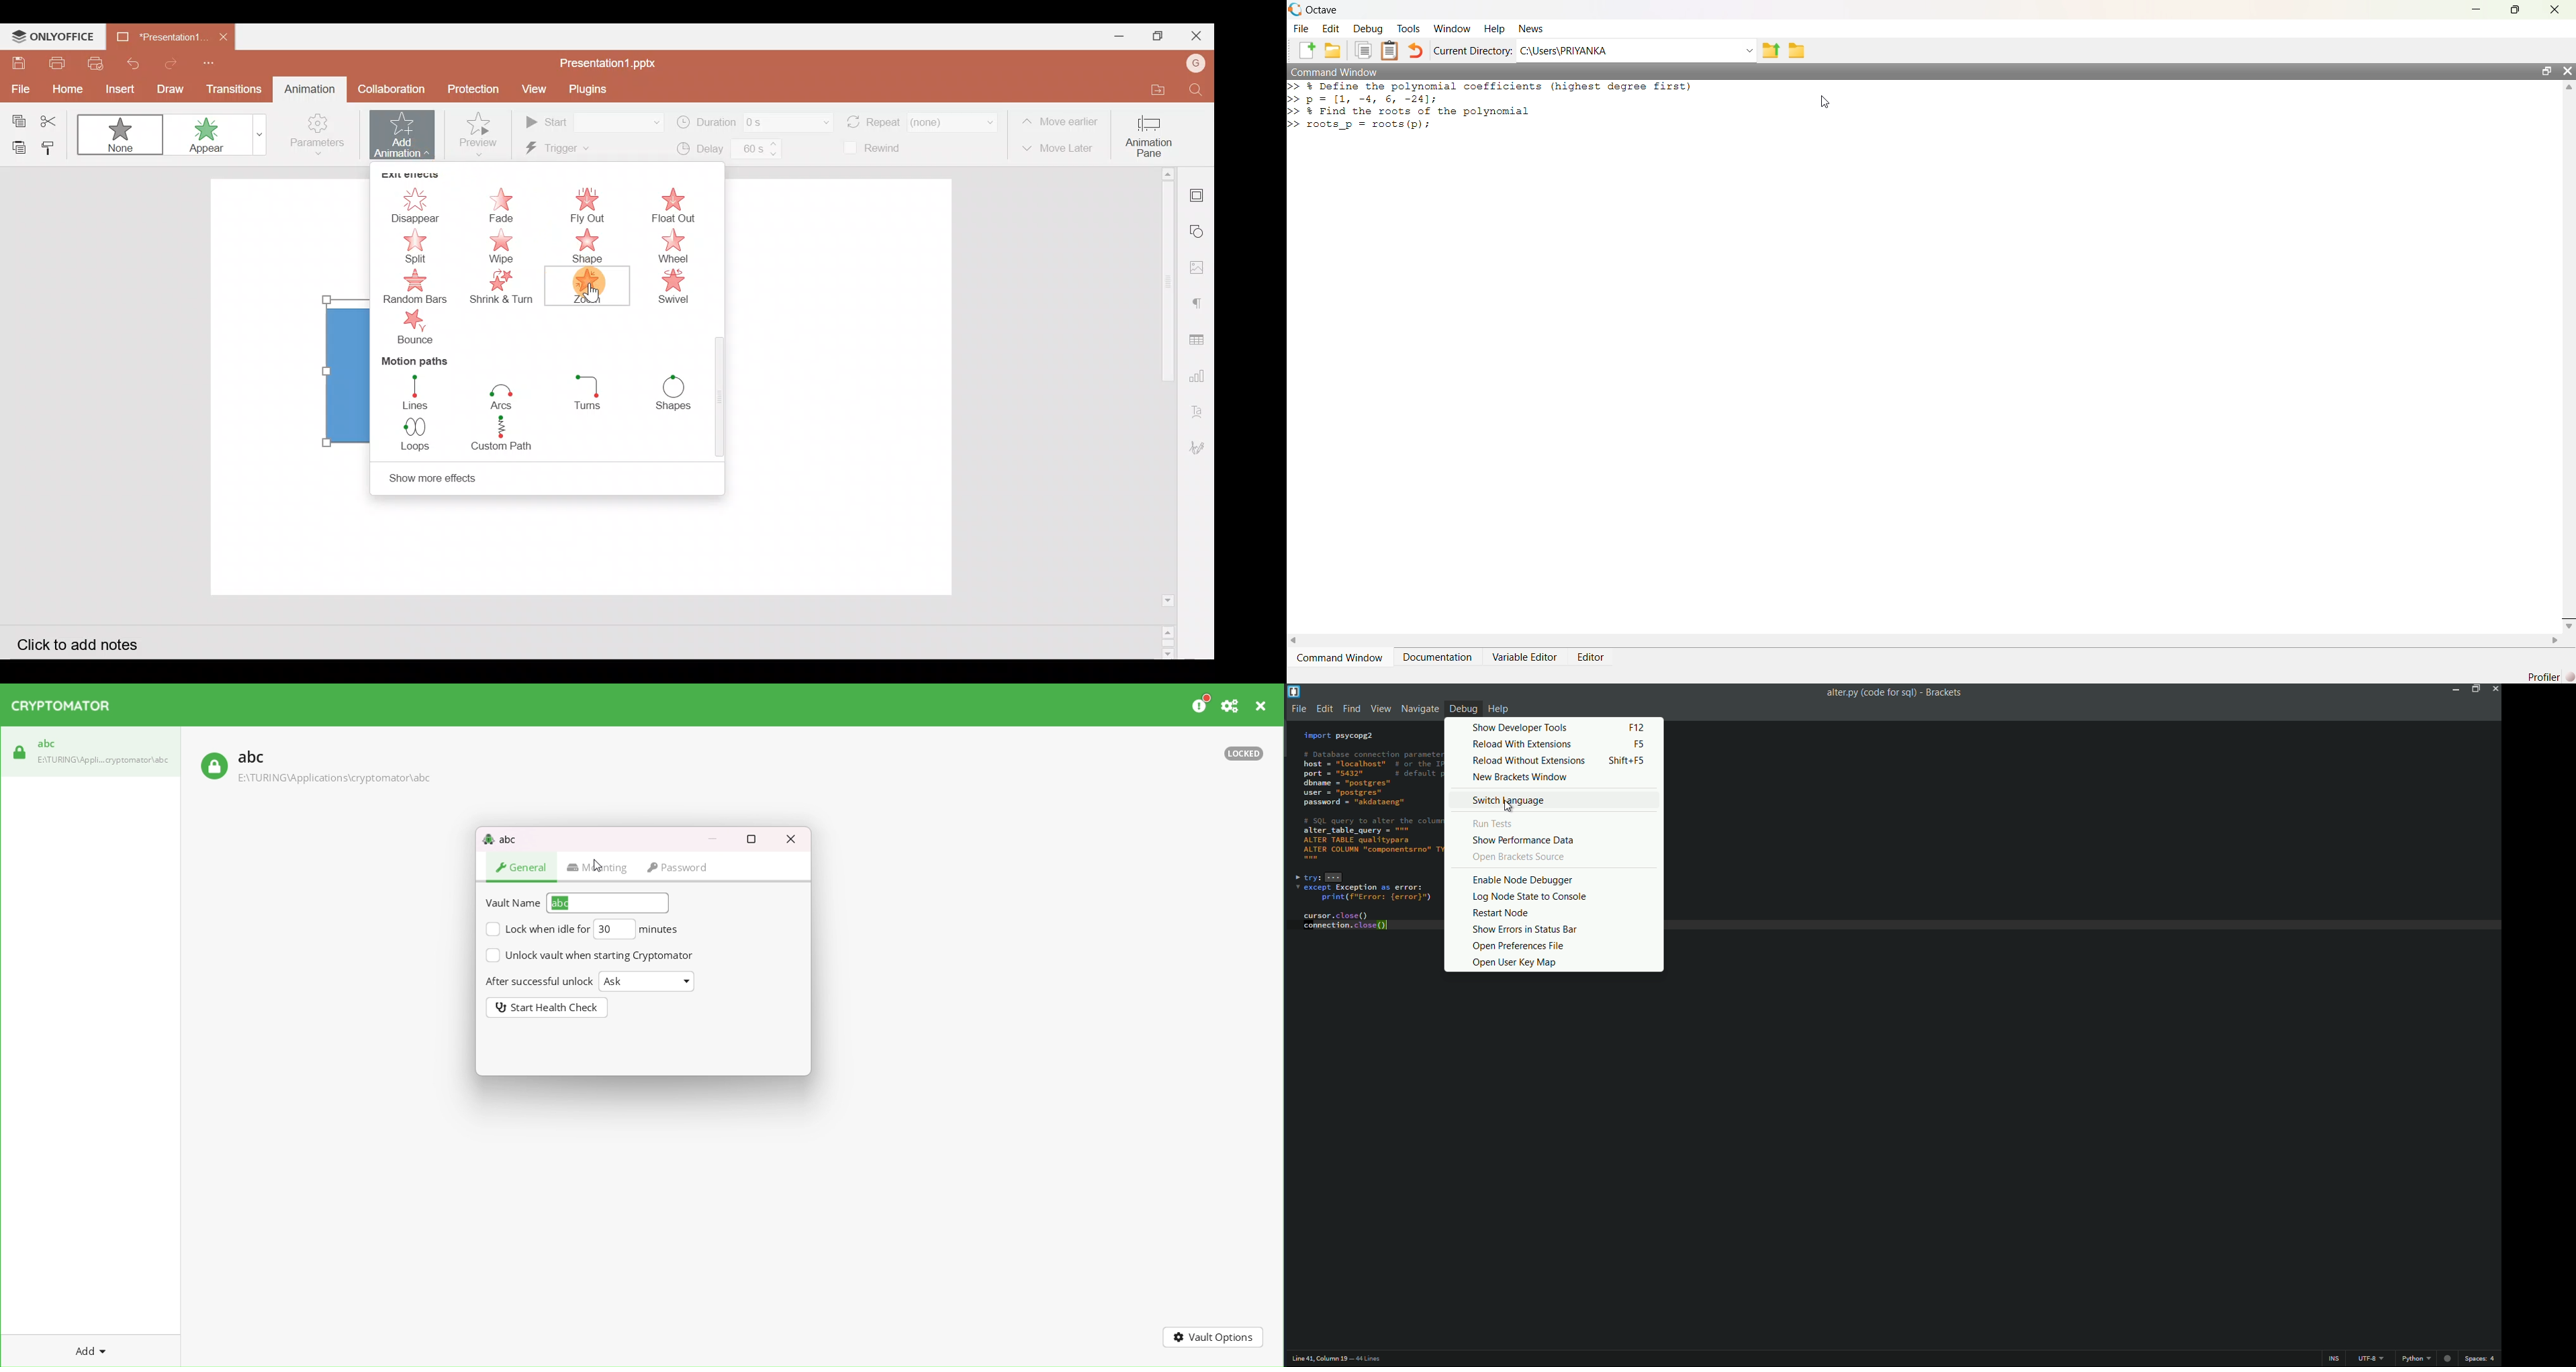  What do you see at coordinates (711, 838) in the screenshot?
I see `minimize` at bounding box center [711, 838].